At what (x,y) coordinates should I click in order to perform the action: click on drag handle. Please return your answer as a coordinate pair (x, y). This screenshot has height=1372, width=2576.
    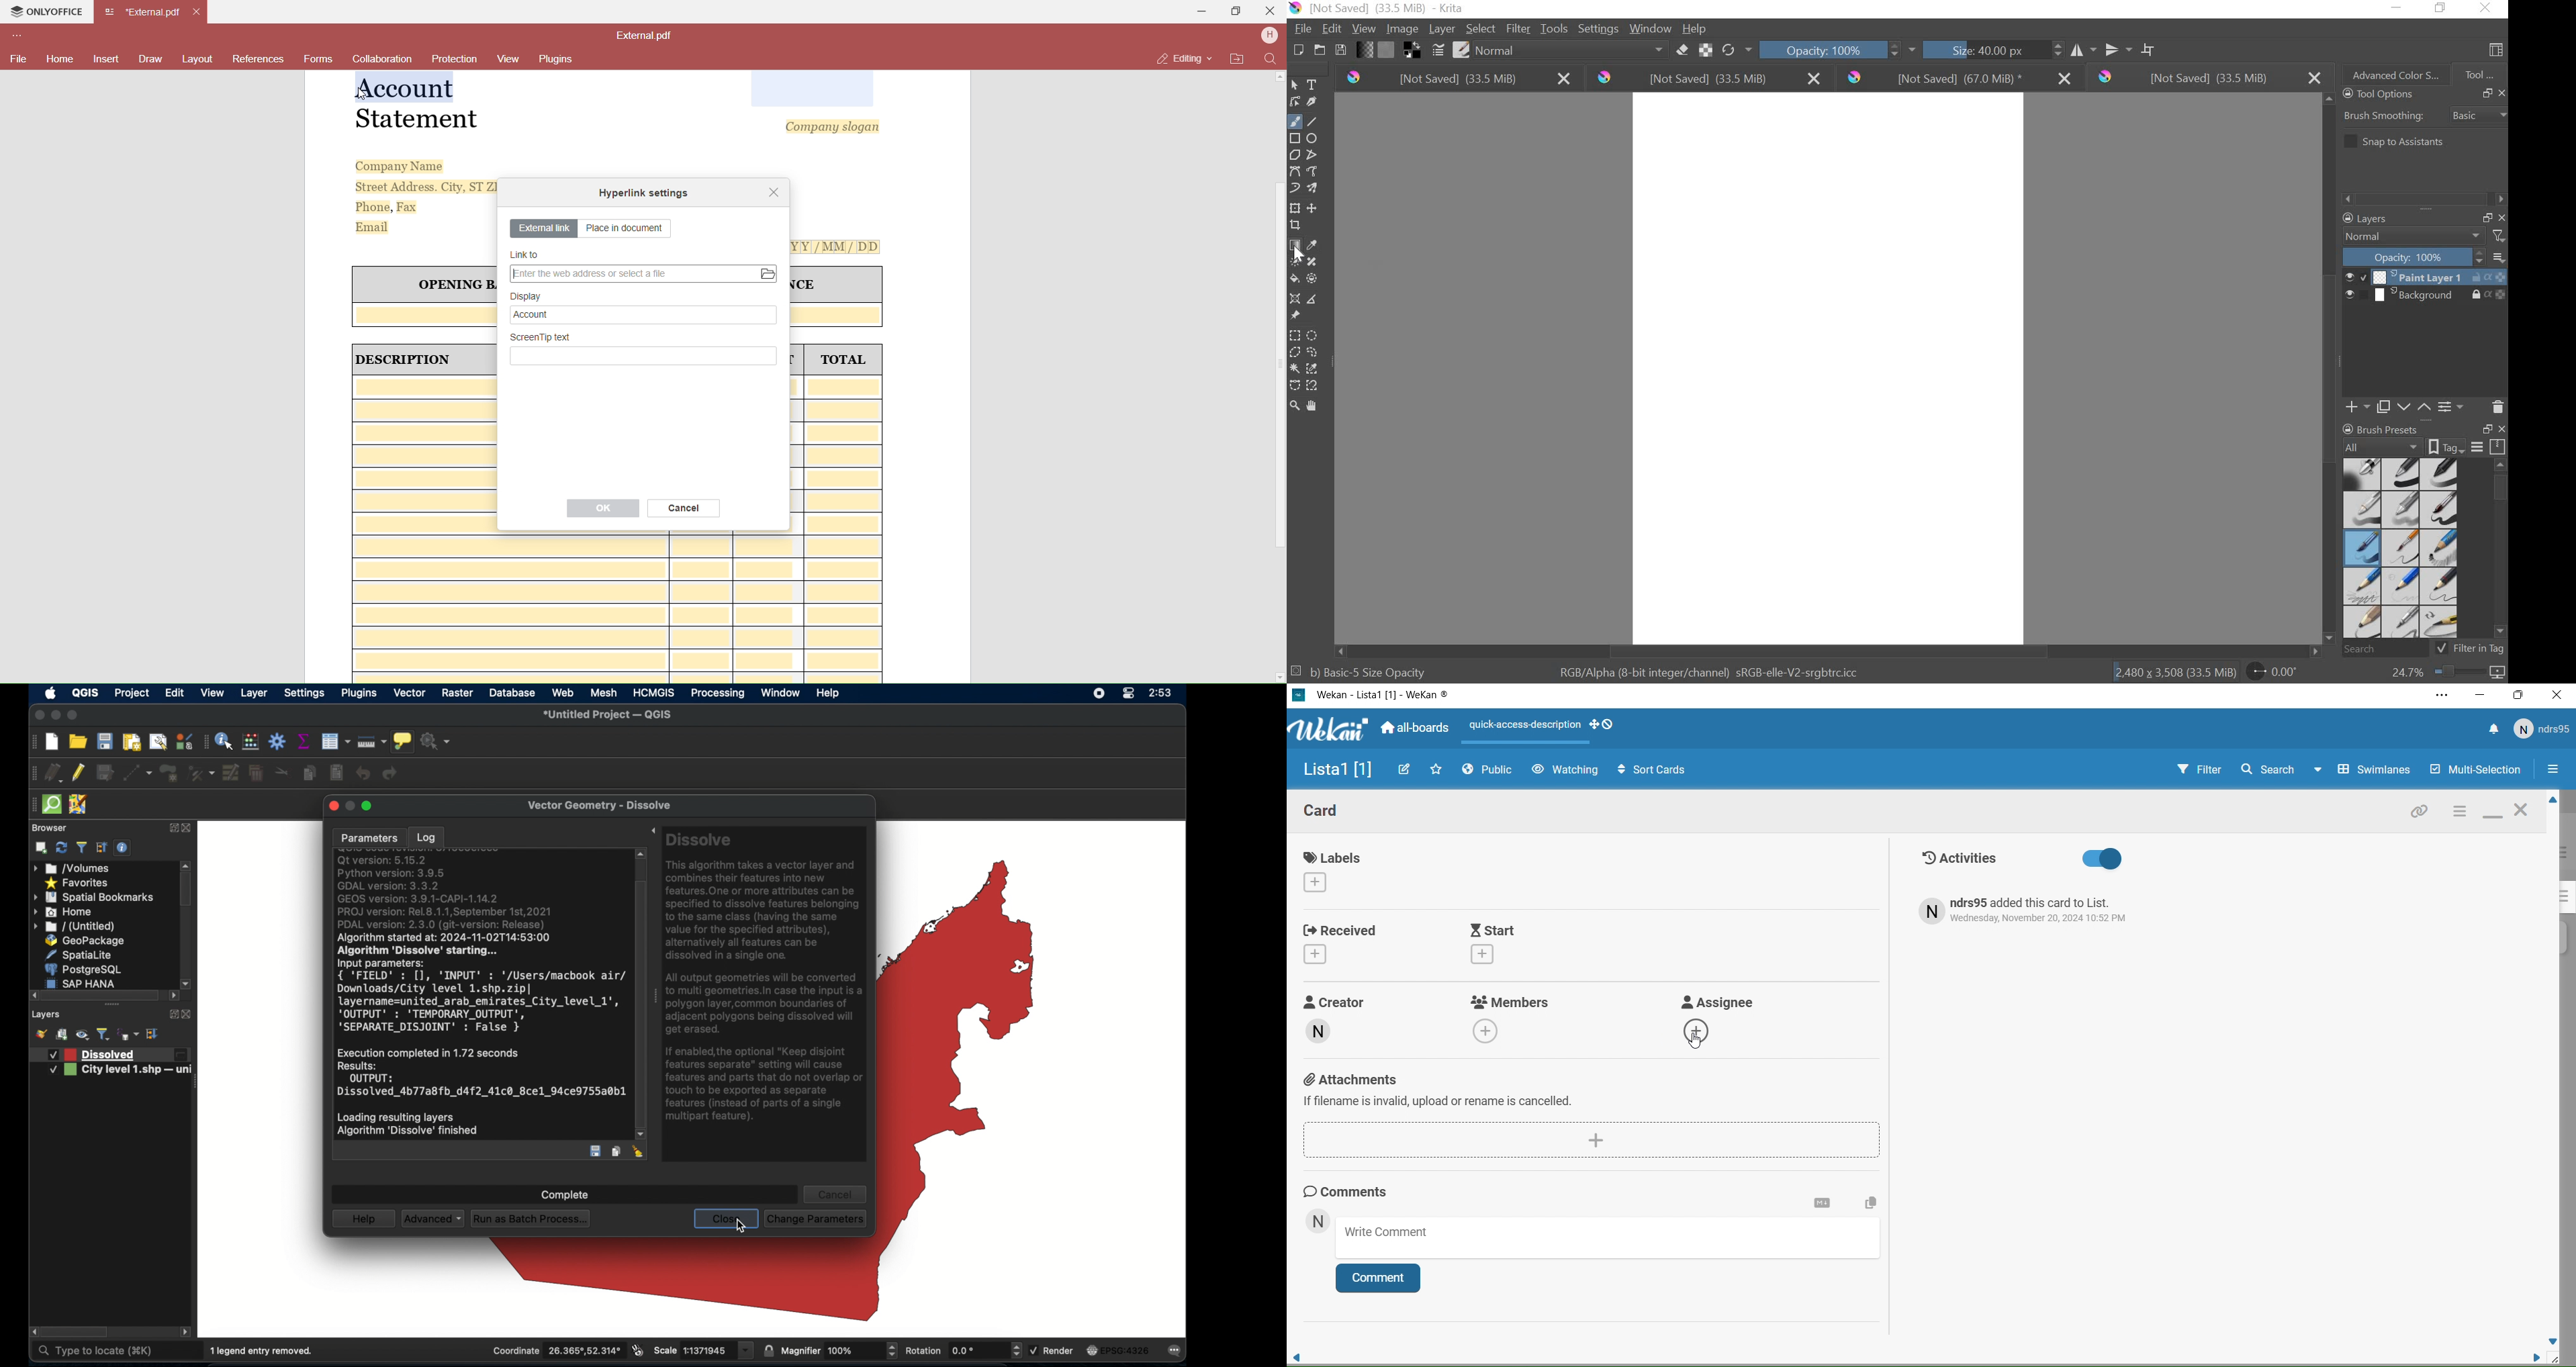
    Looking at the image, I should click on (655, 999).